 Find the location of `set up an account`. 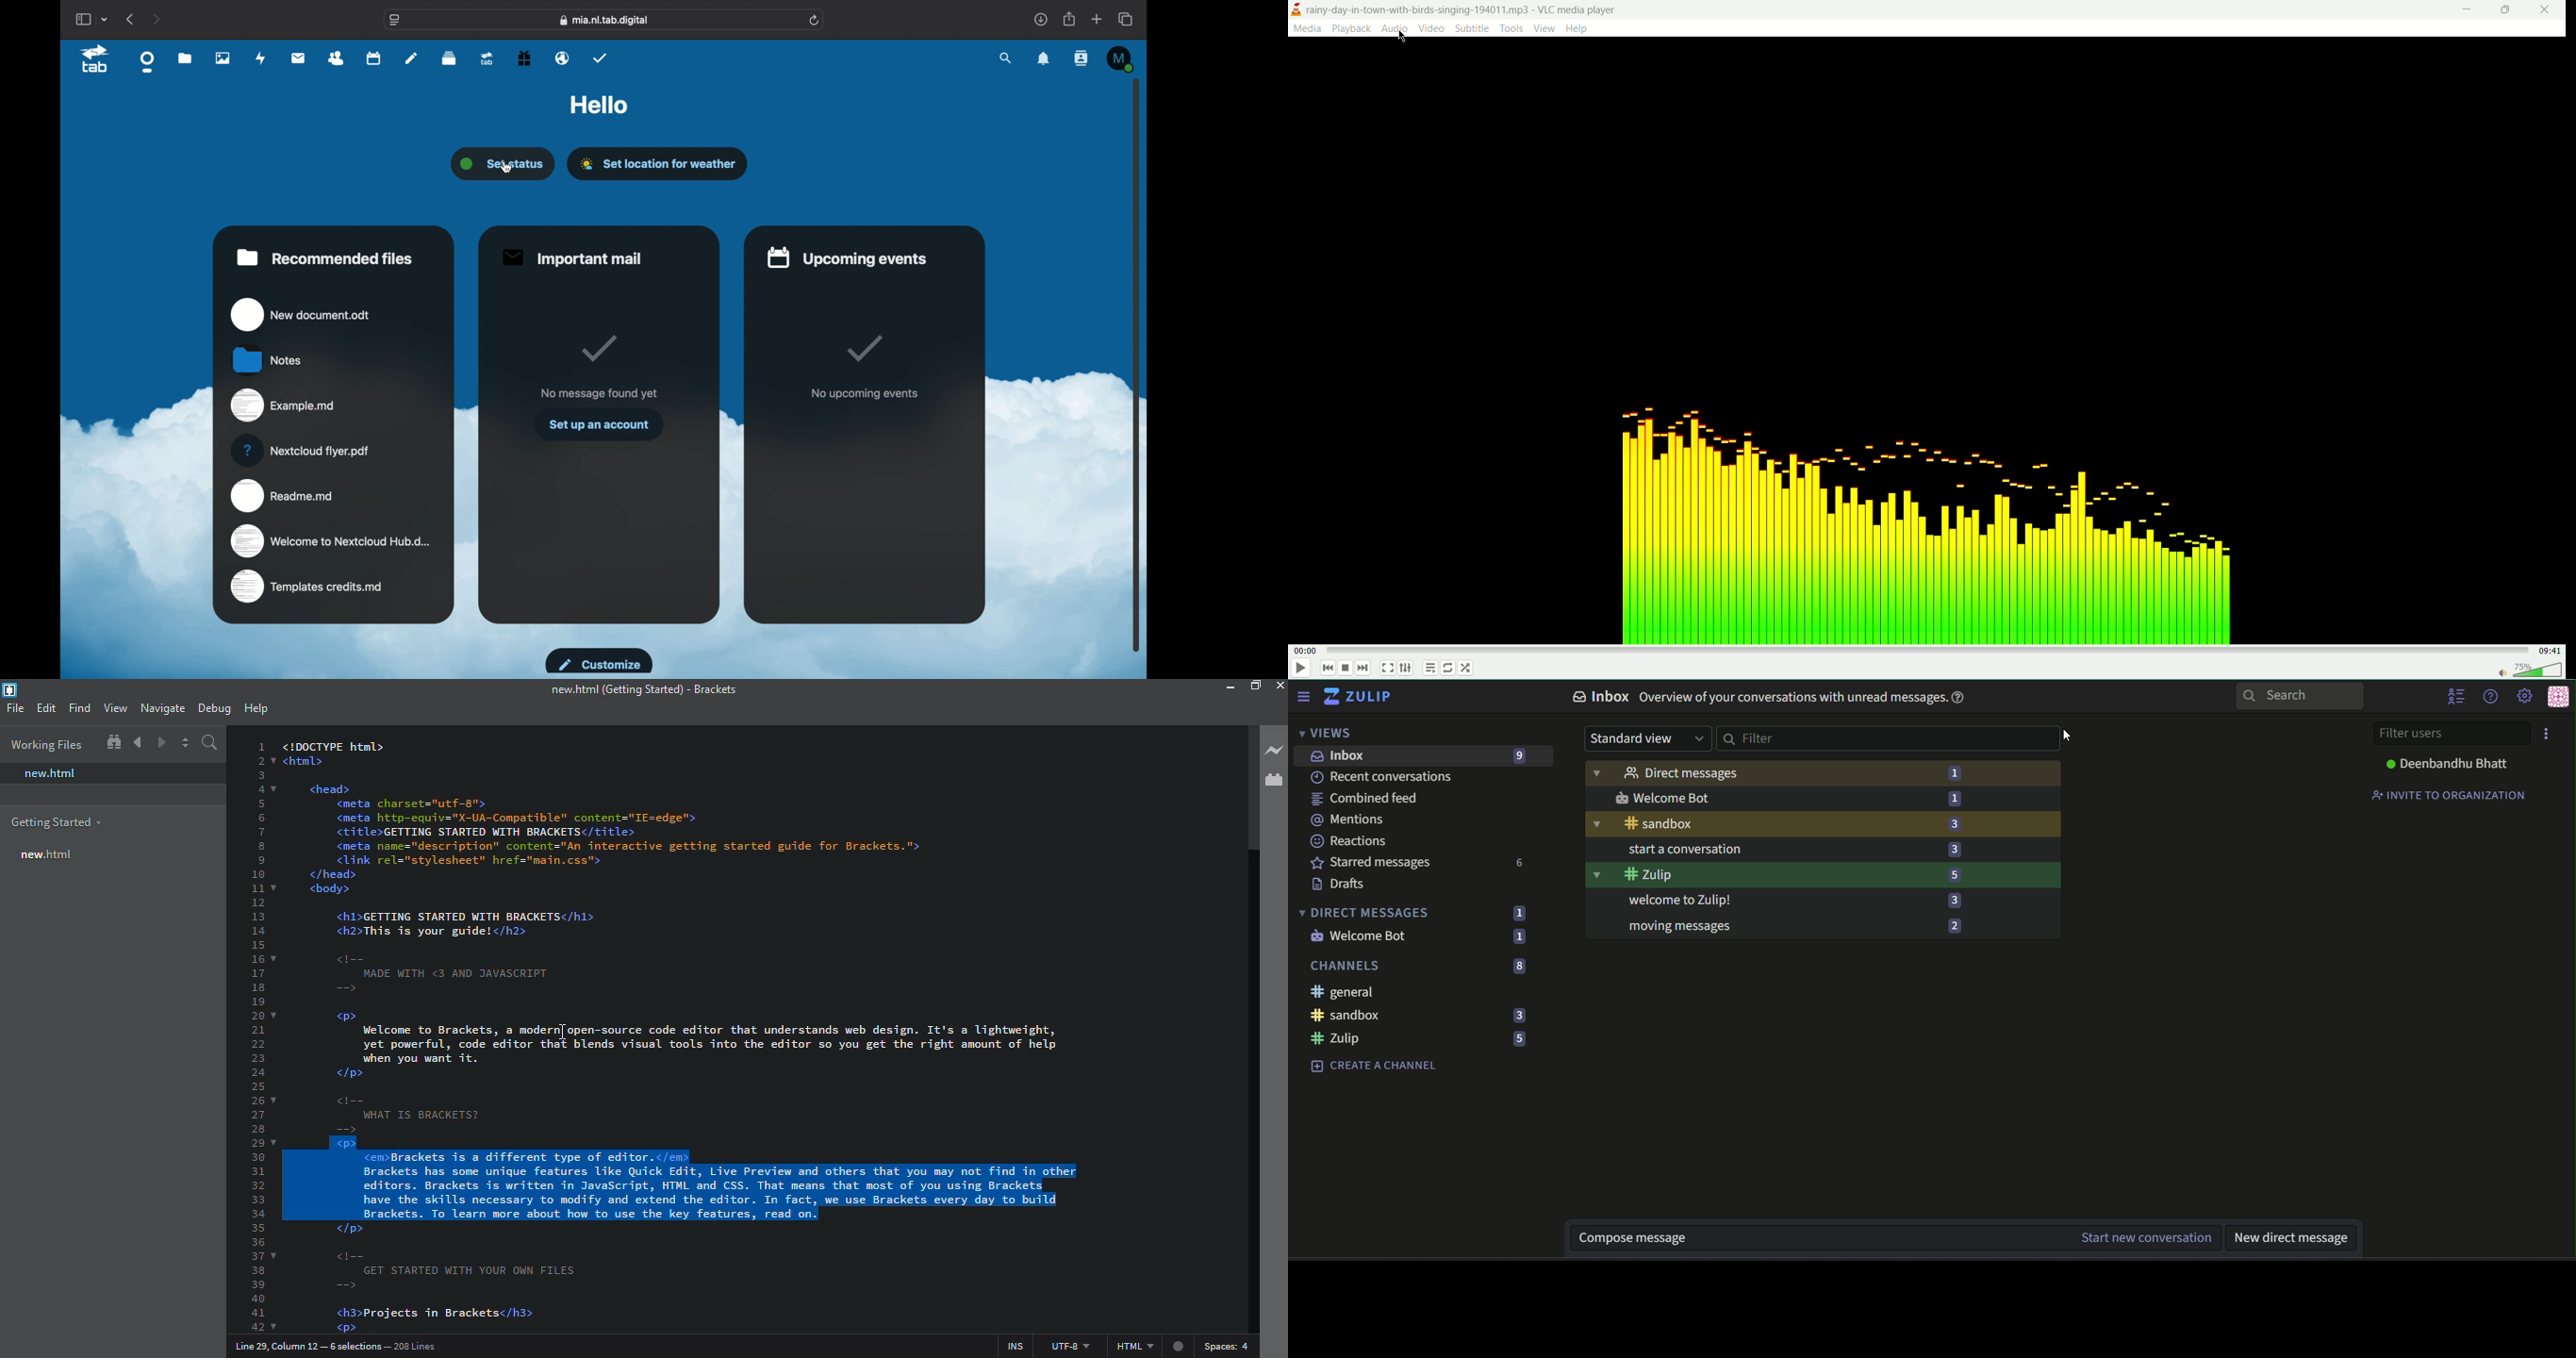

set up an account is located at coordinates (600, 425).